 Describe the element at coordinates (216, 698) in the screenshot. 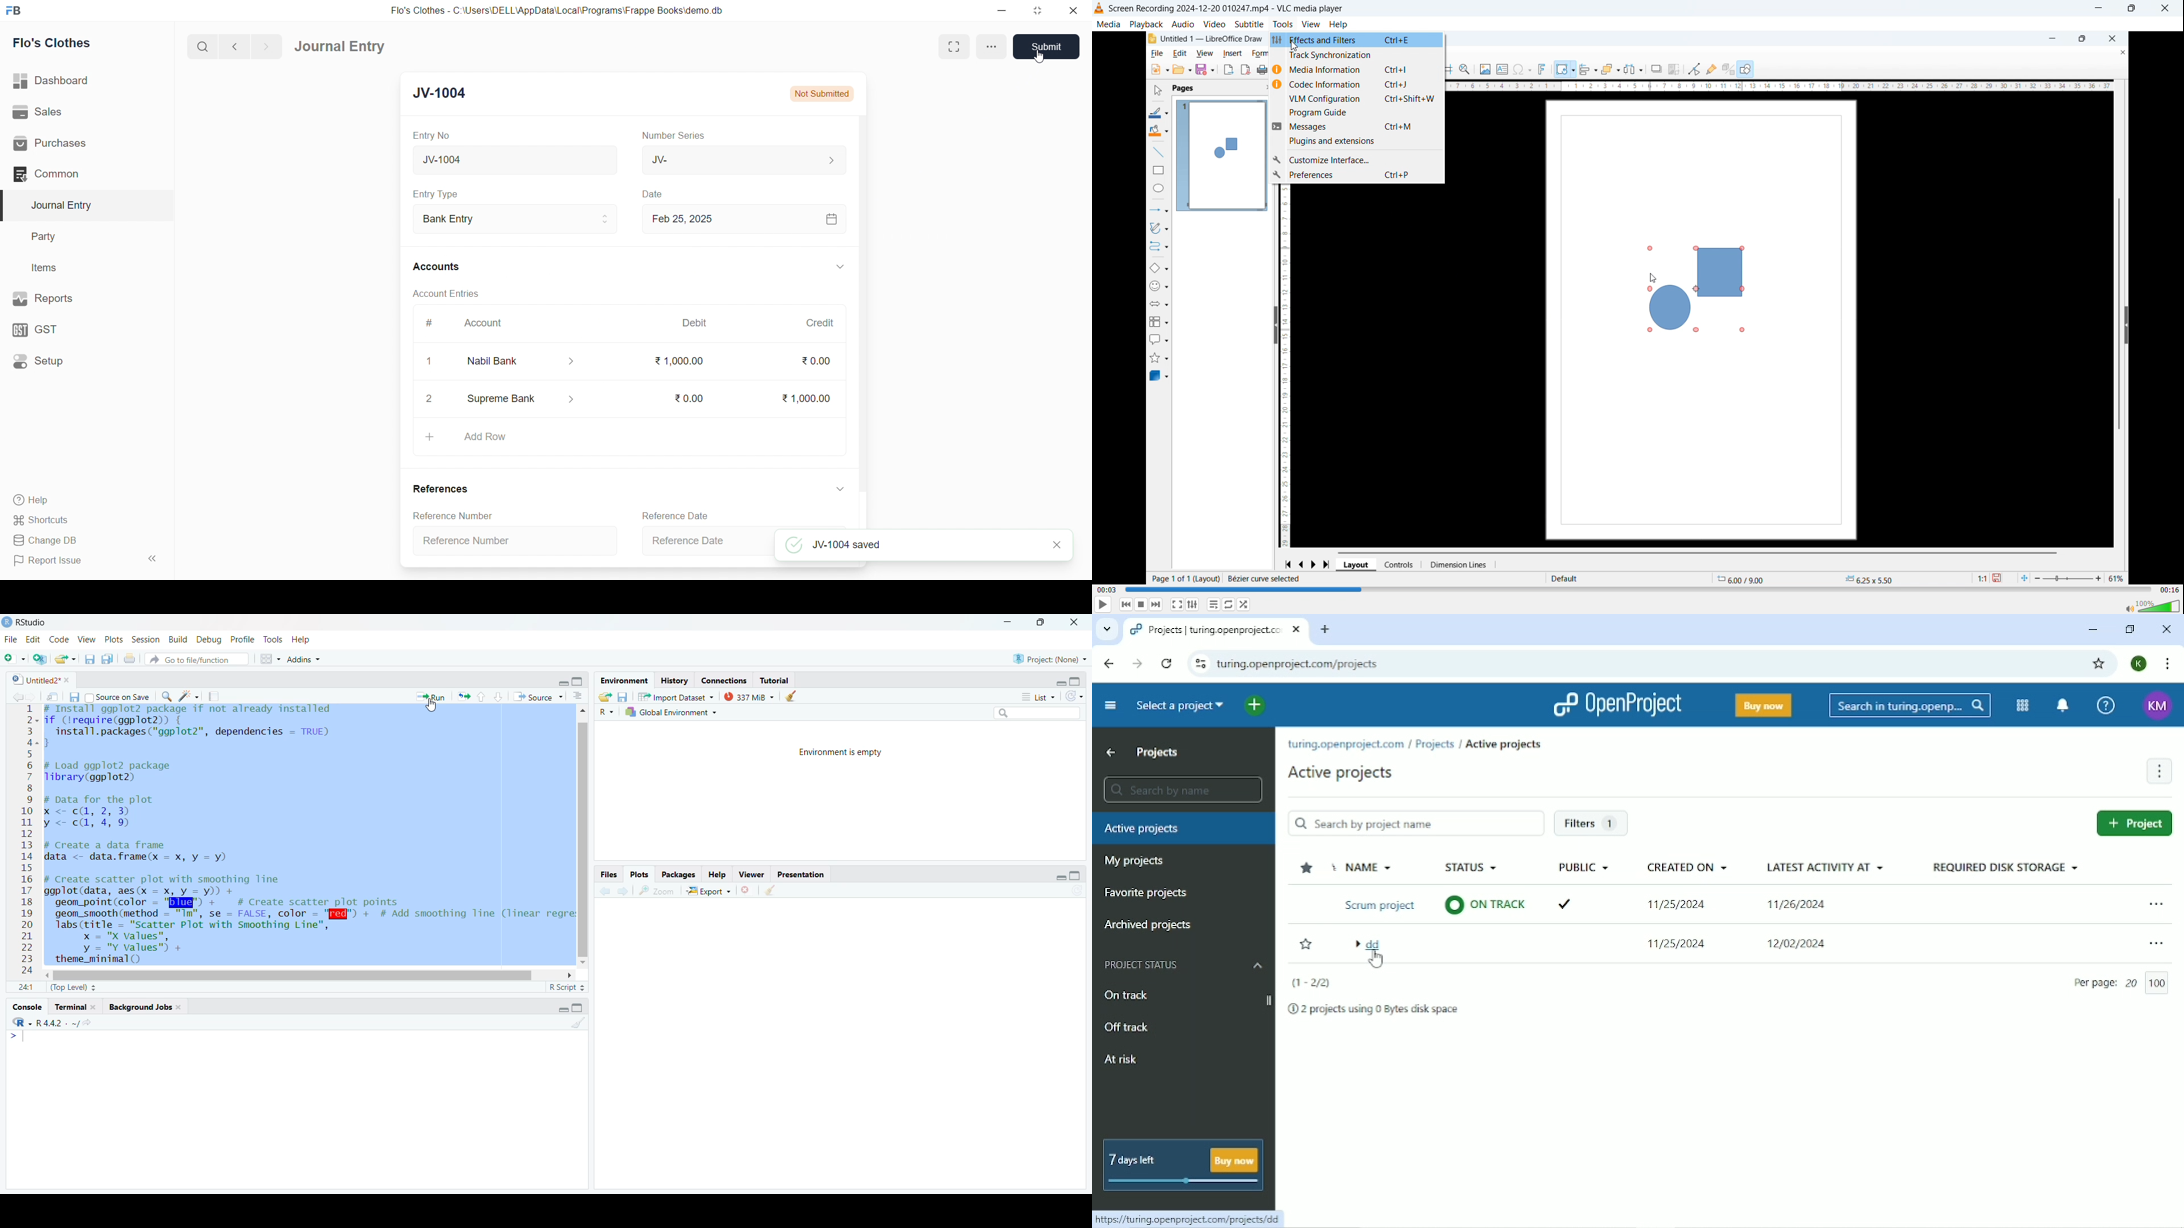

I see `compile reports` at that location.